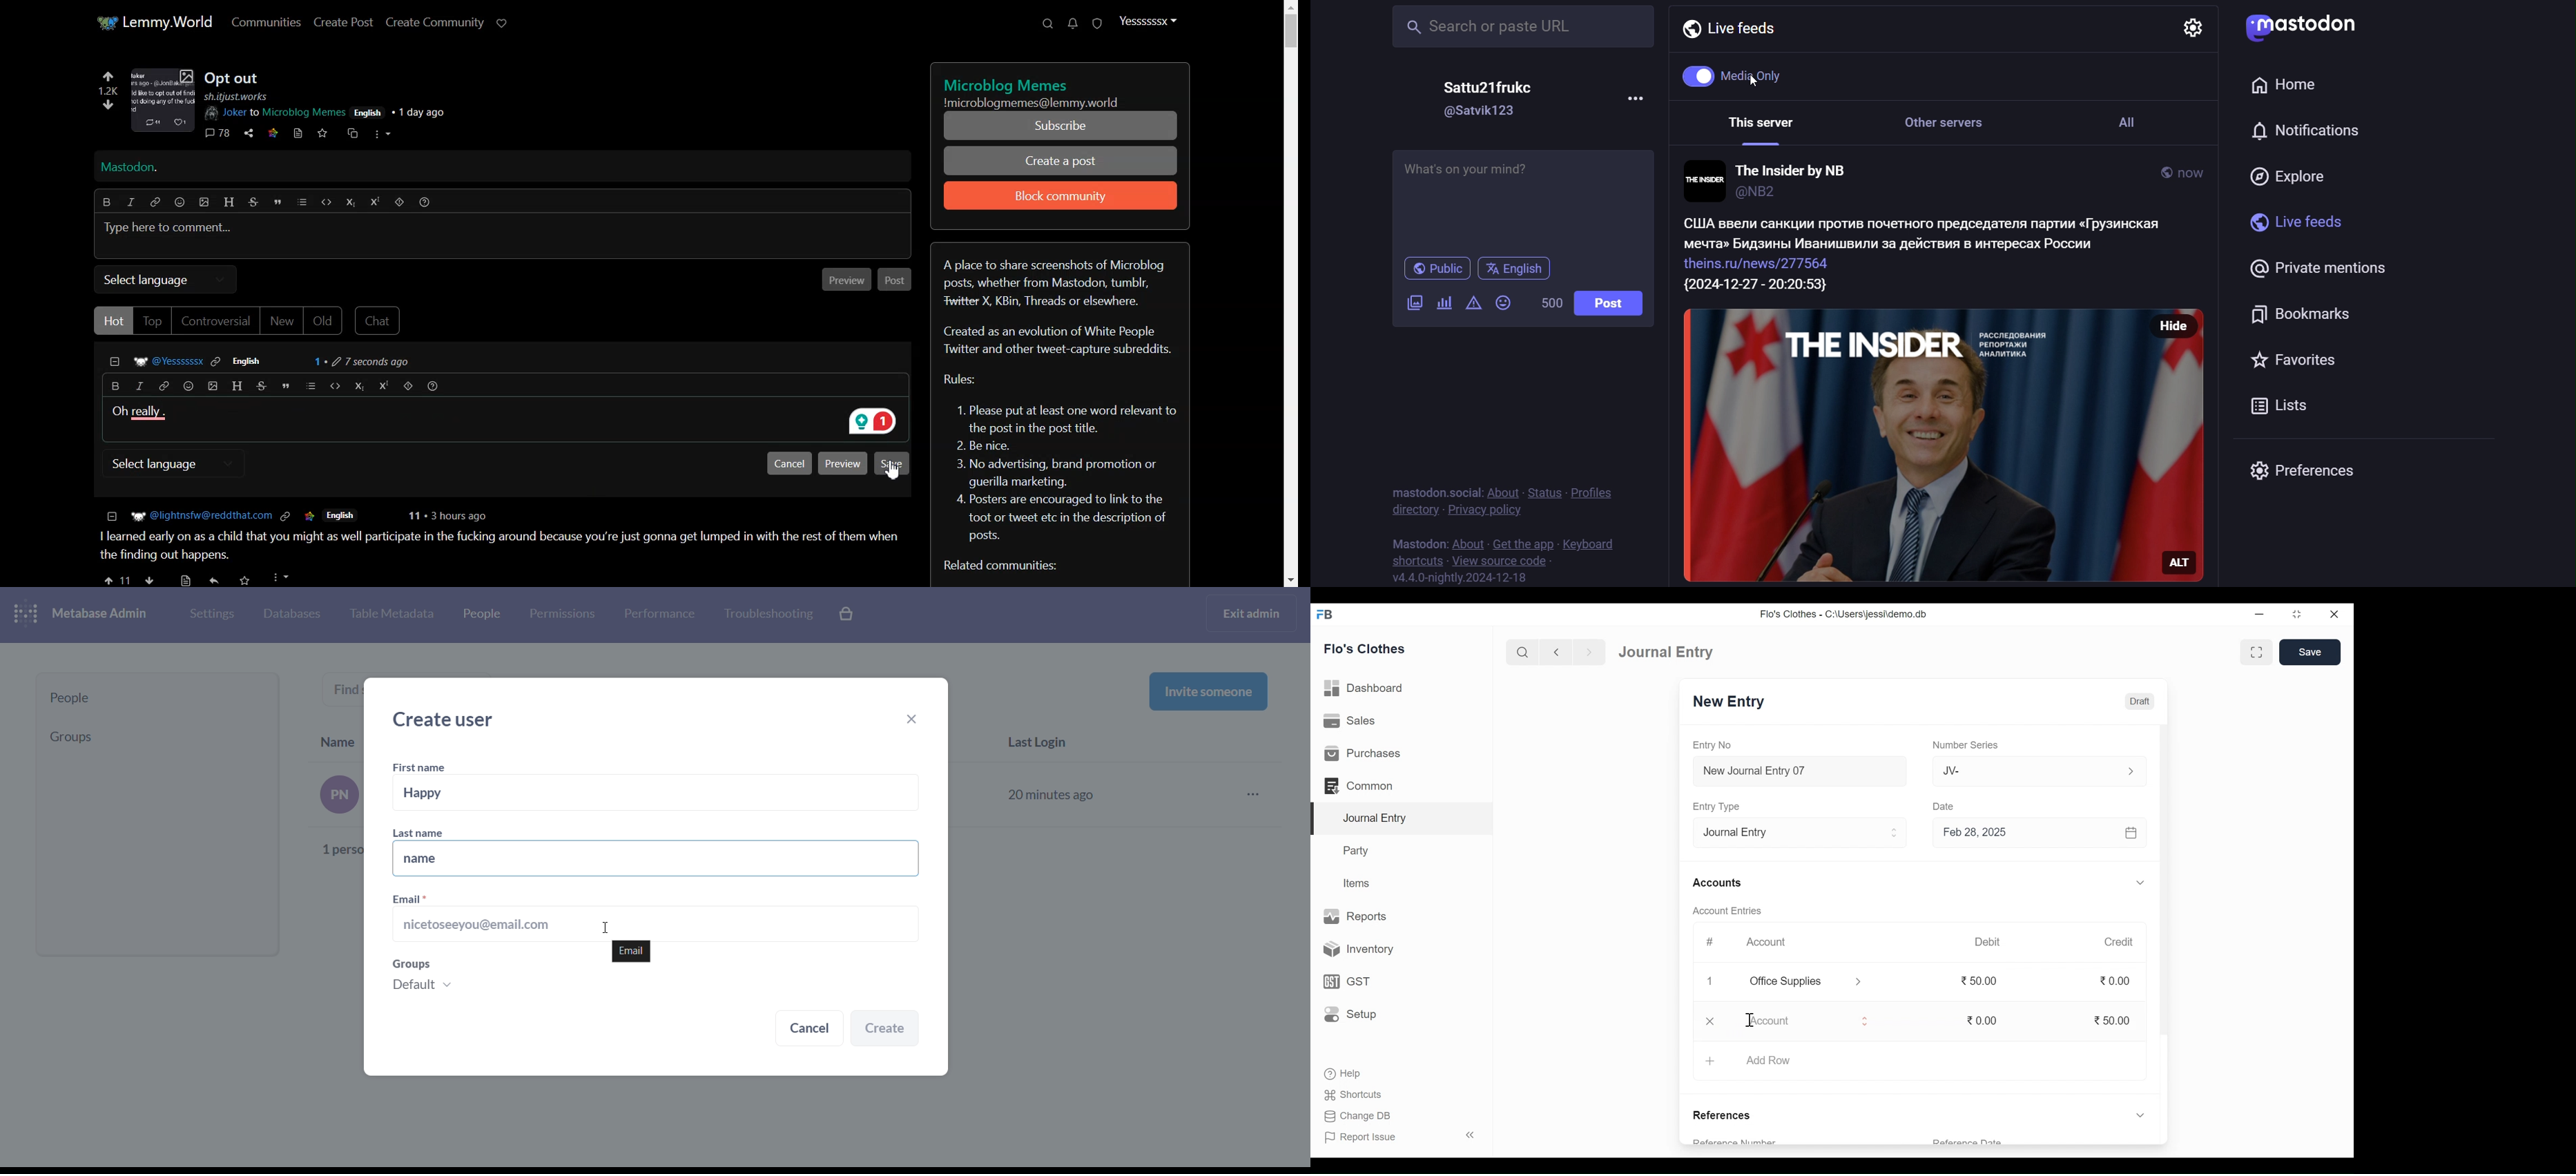 The image size is (2576, 1176). Describe the element at coordinates (1726, 1116) in the screenshot. I see `References` at that location.